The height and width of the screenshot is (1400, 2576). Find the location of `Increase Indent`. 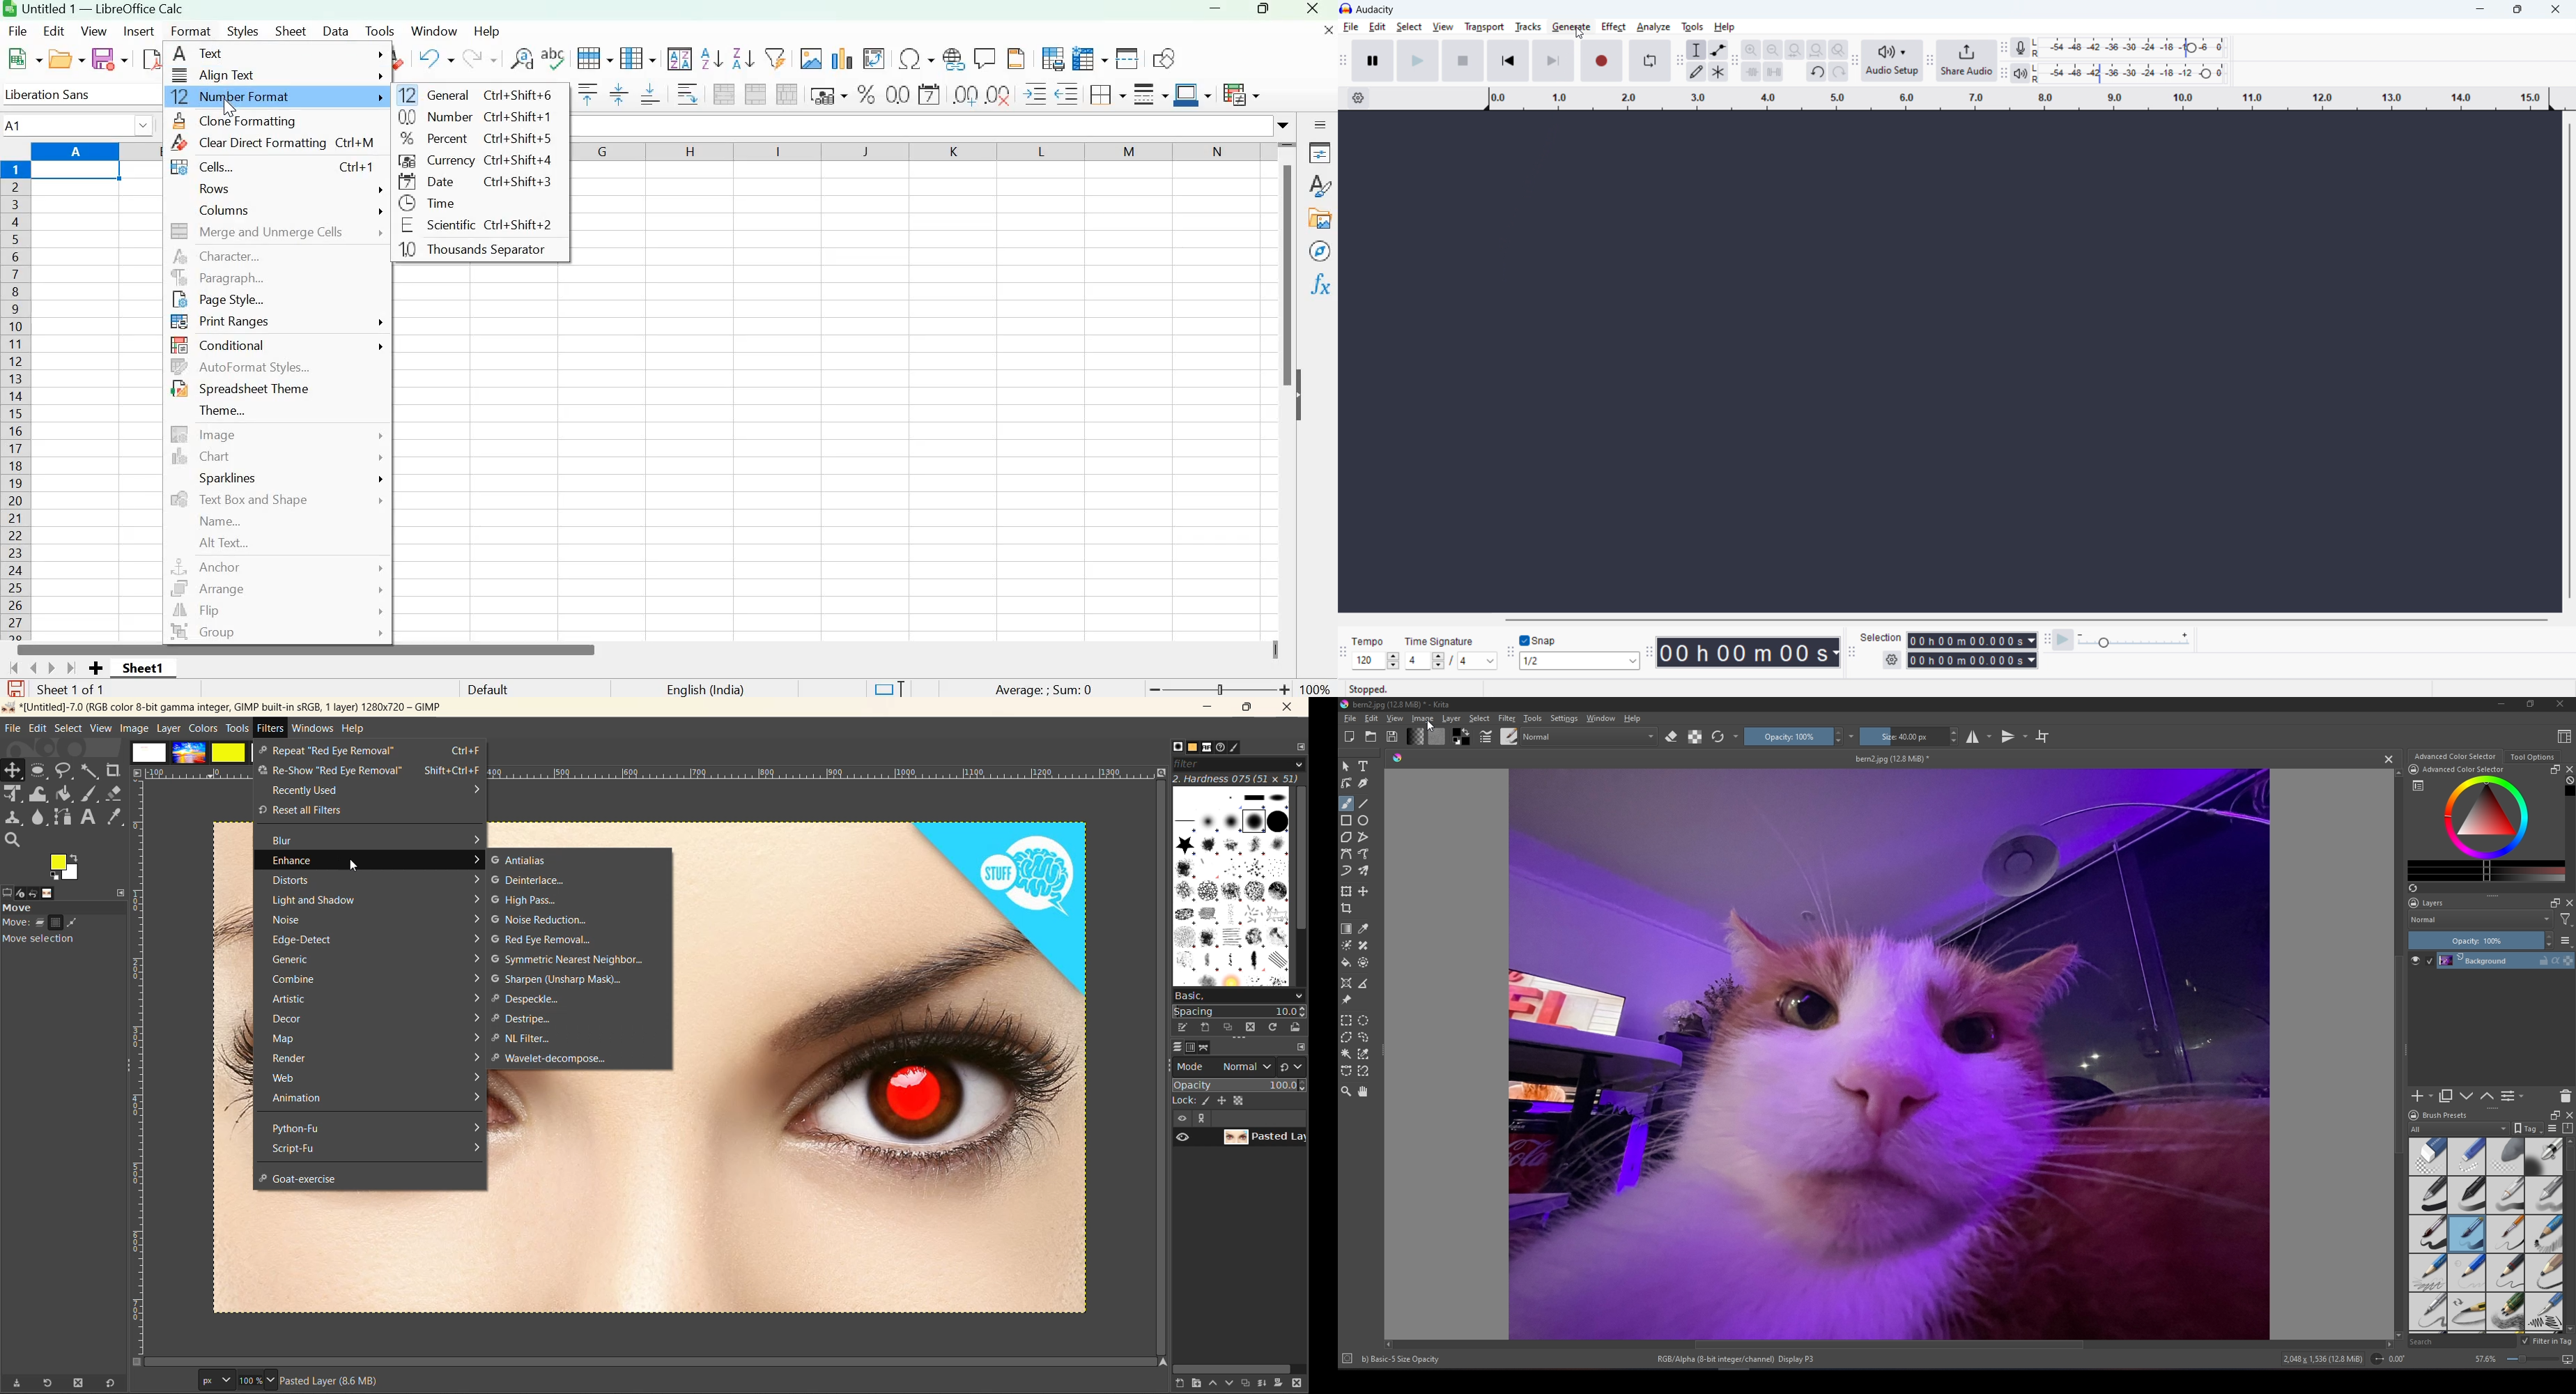

Increase Indent is located at coordinates (1036, 93).